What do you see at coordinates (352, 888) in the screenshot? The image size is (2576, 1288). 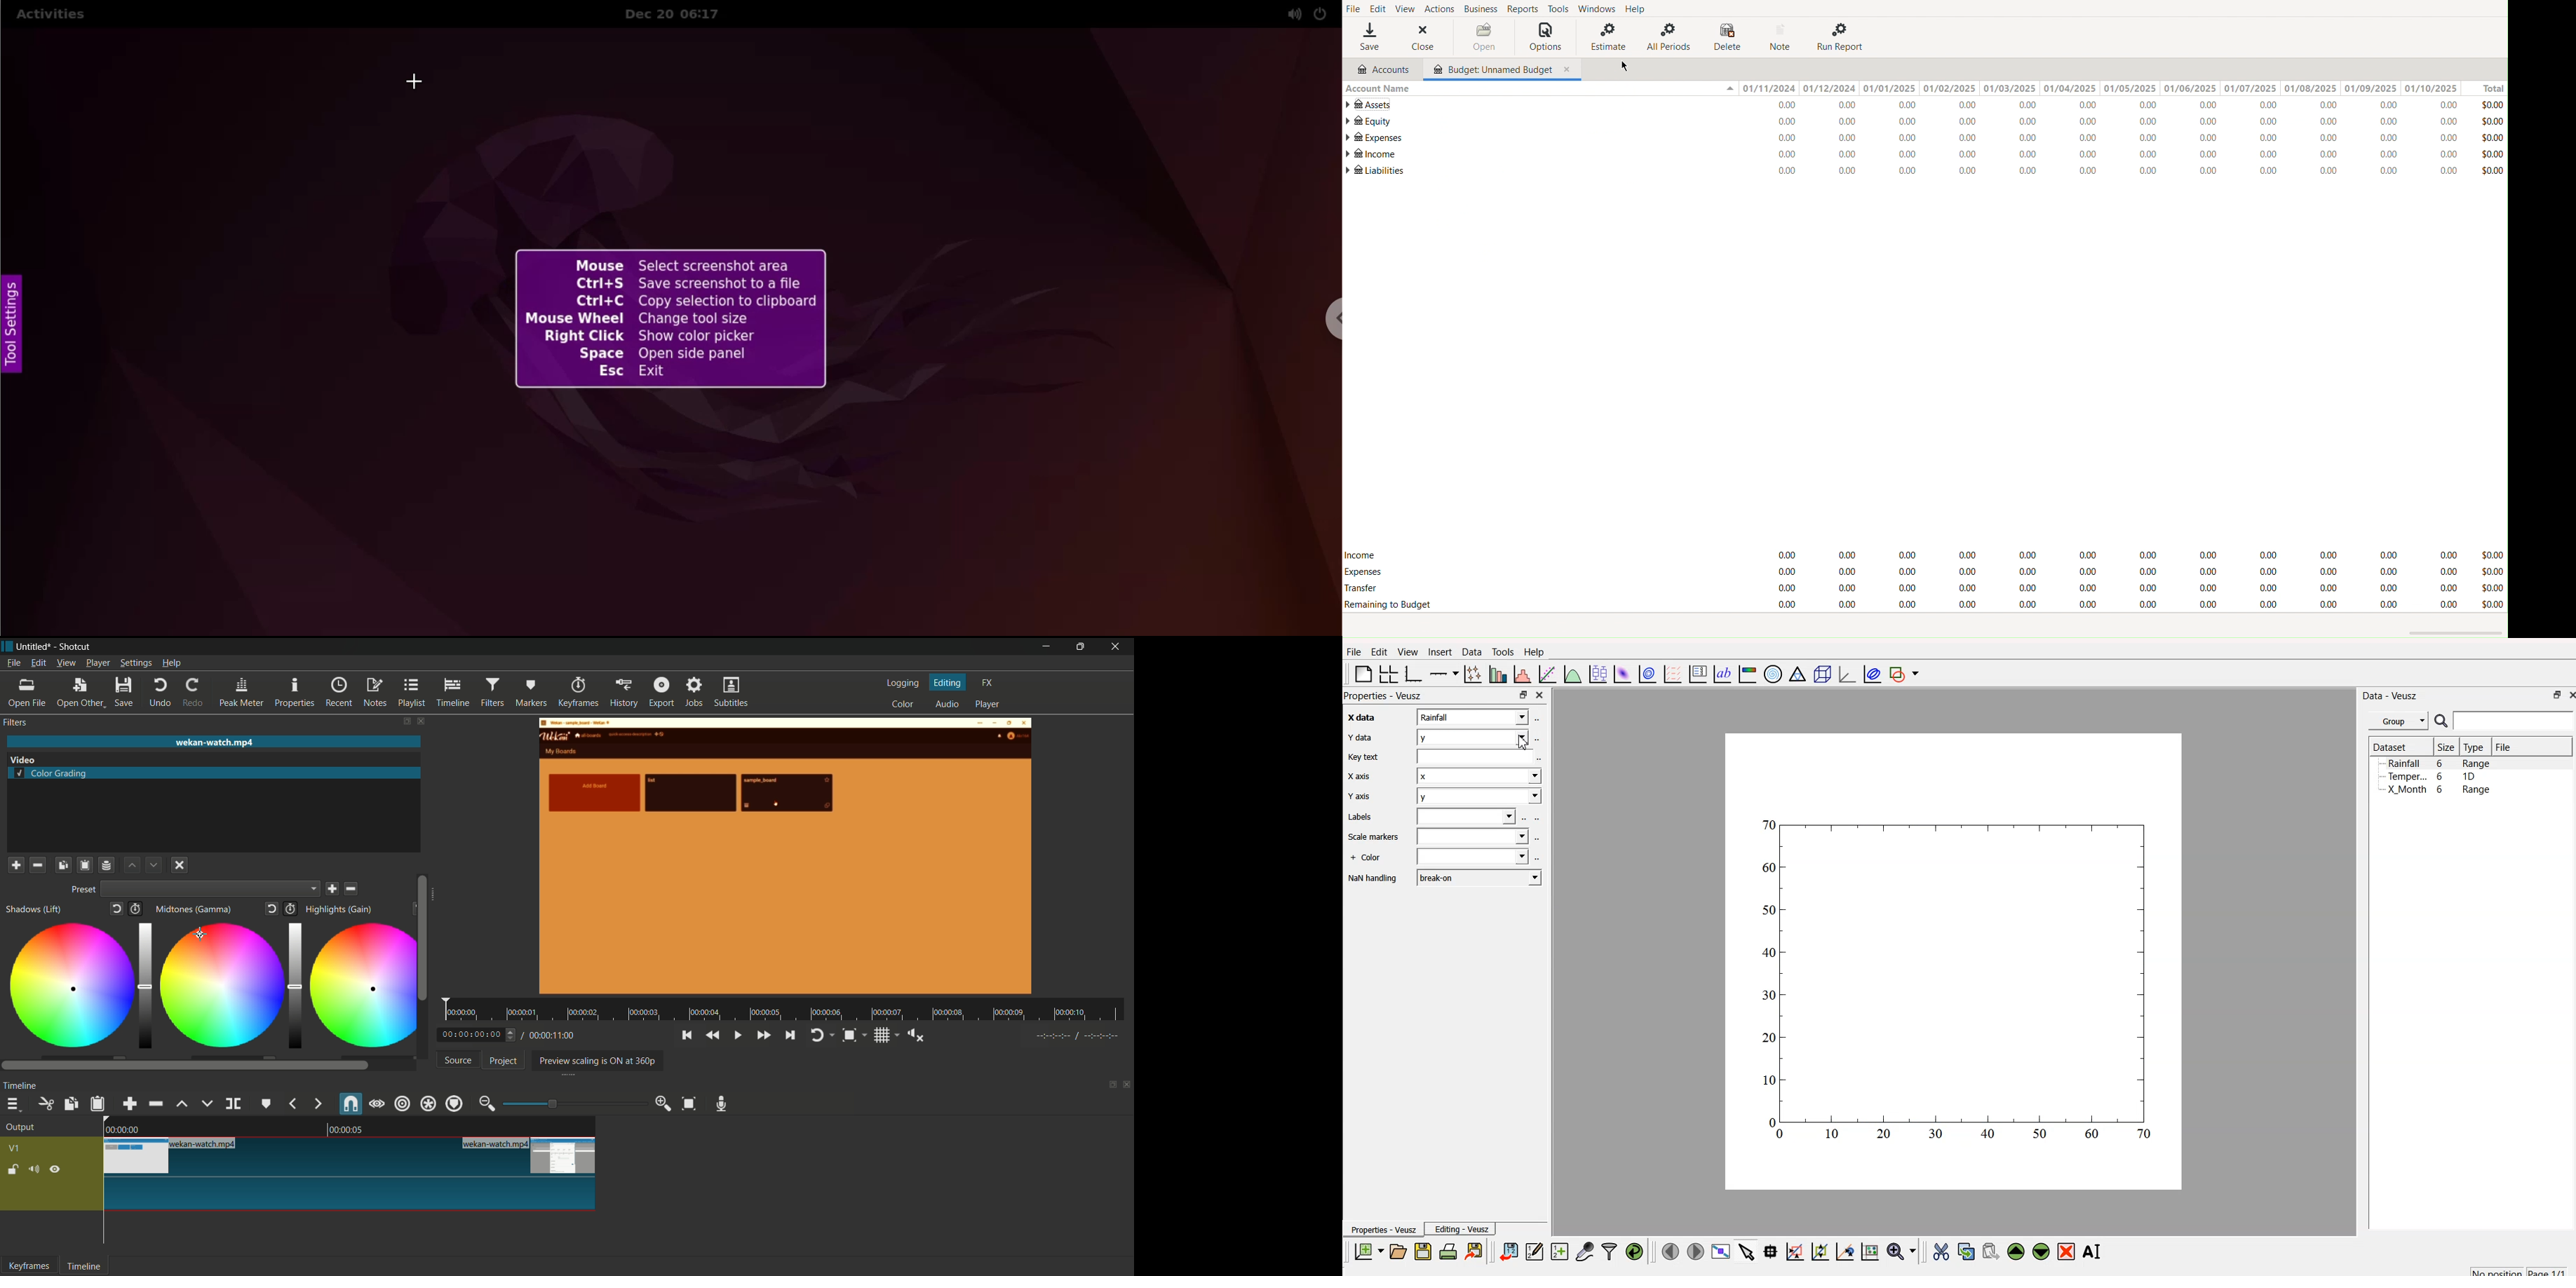 I see `delete` at bounding box center [352, 888].